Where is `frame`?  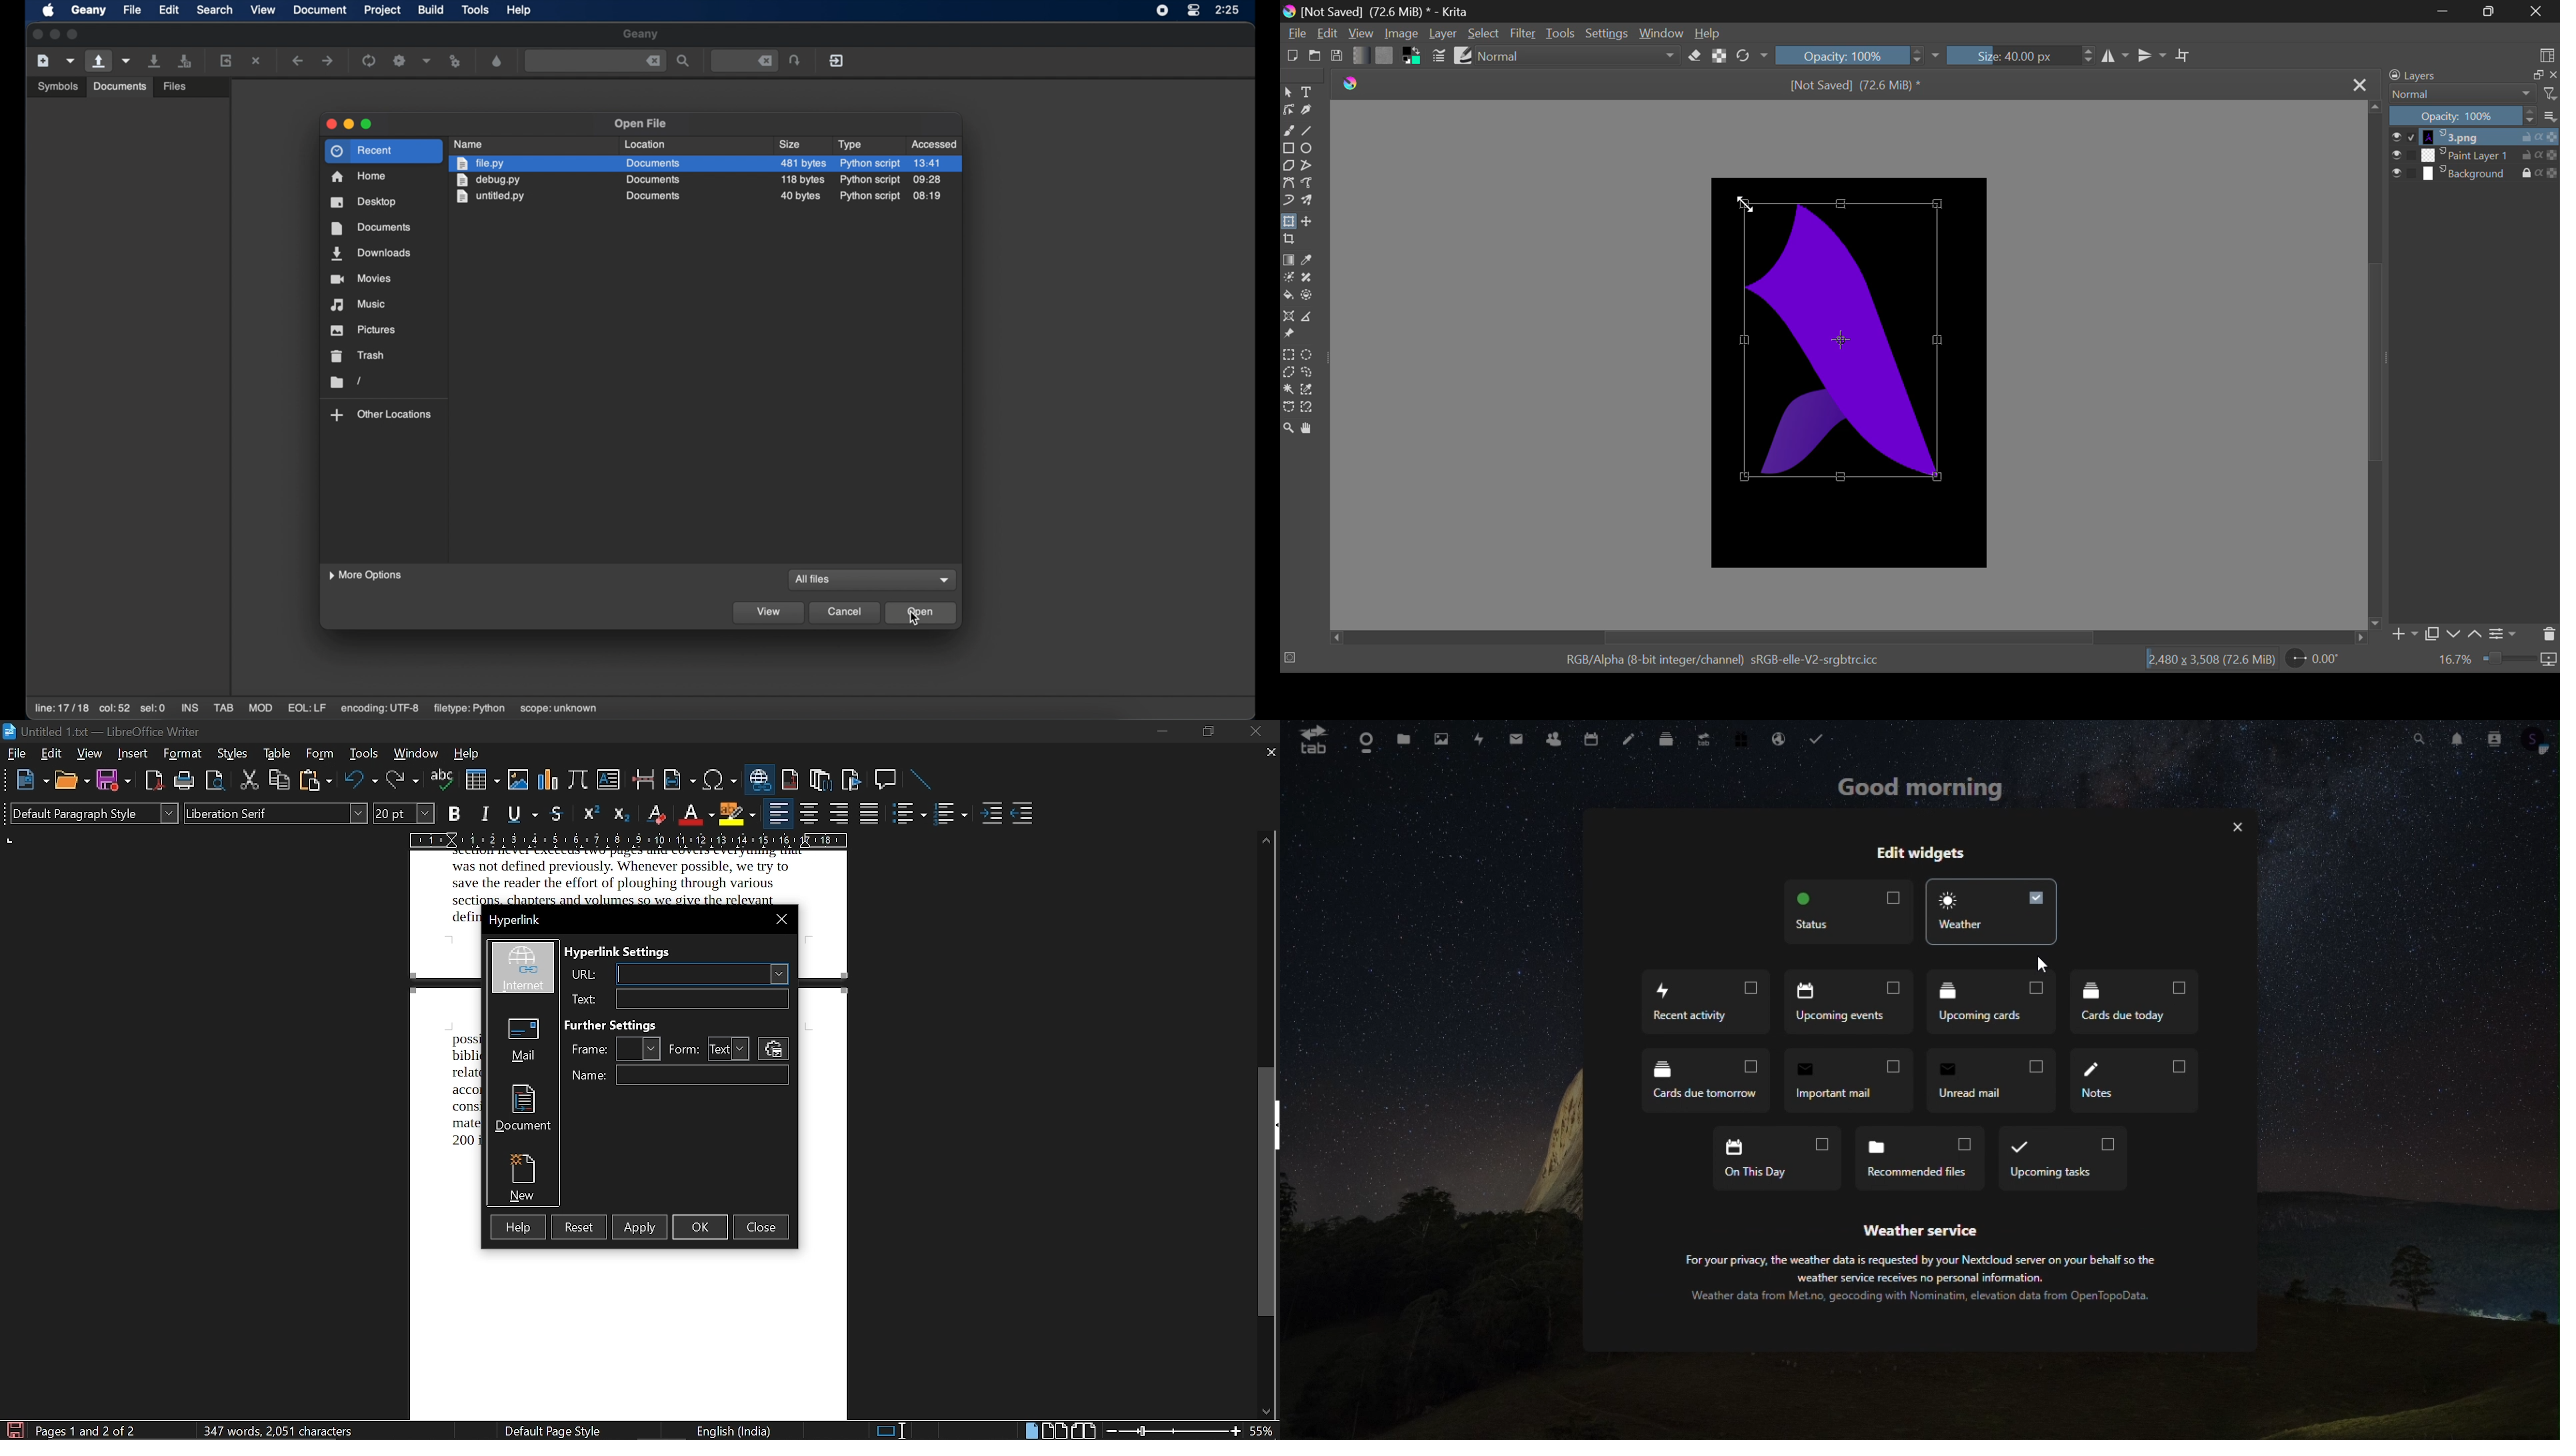
frame is located at coordinates (590, 1051).